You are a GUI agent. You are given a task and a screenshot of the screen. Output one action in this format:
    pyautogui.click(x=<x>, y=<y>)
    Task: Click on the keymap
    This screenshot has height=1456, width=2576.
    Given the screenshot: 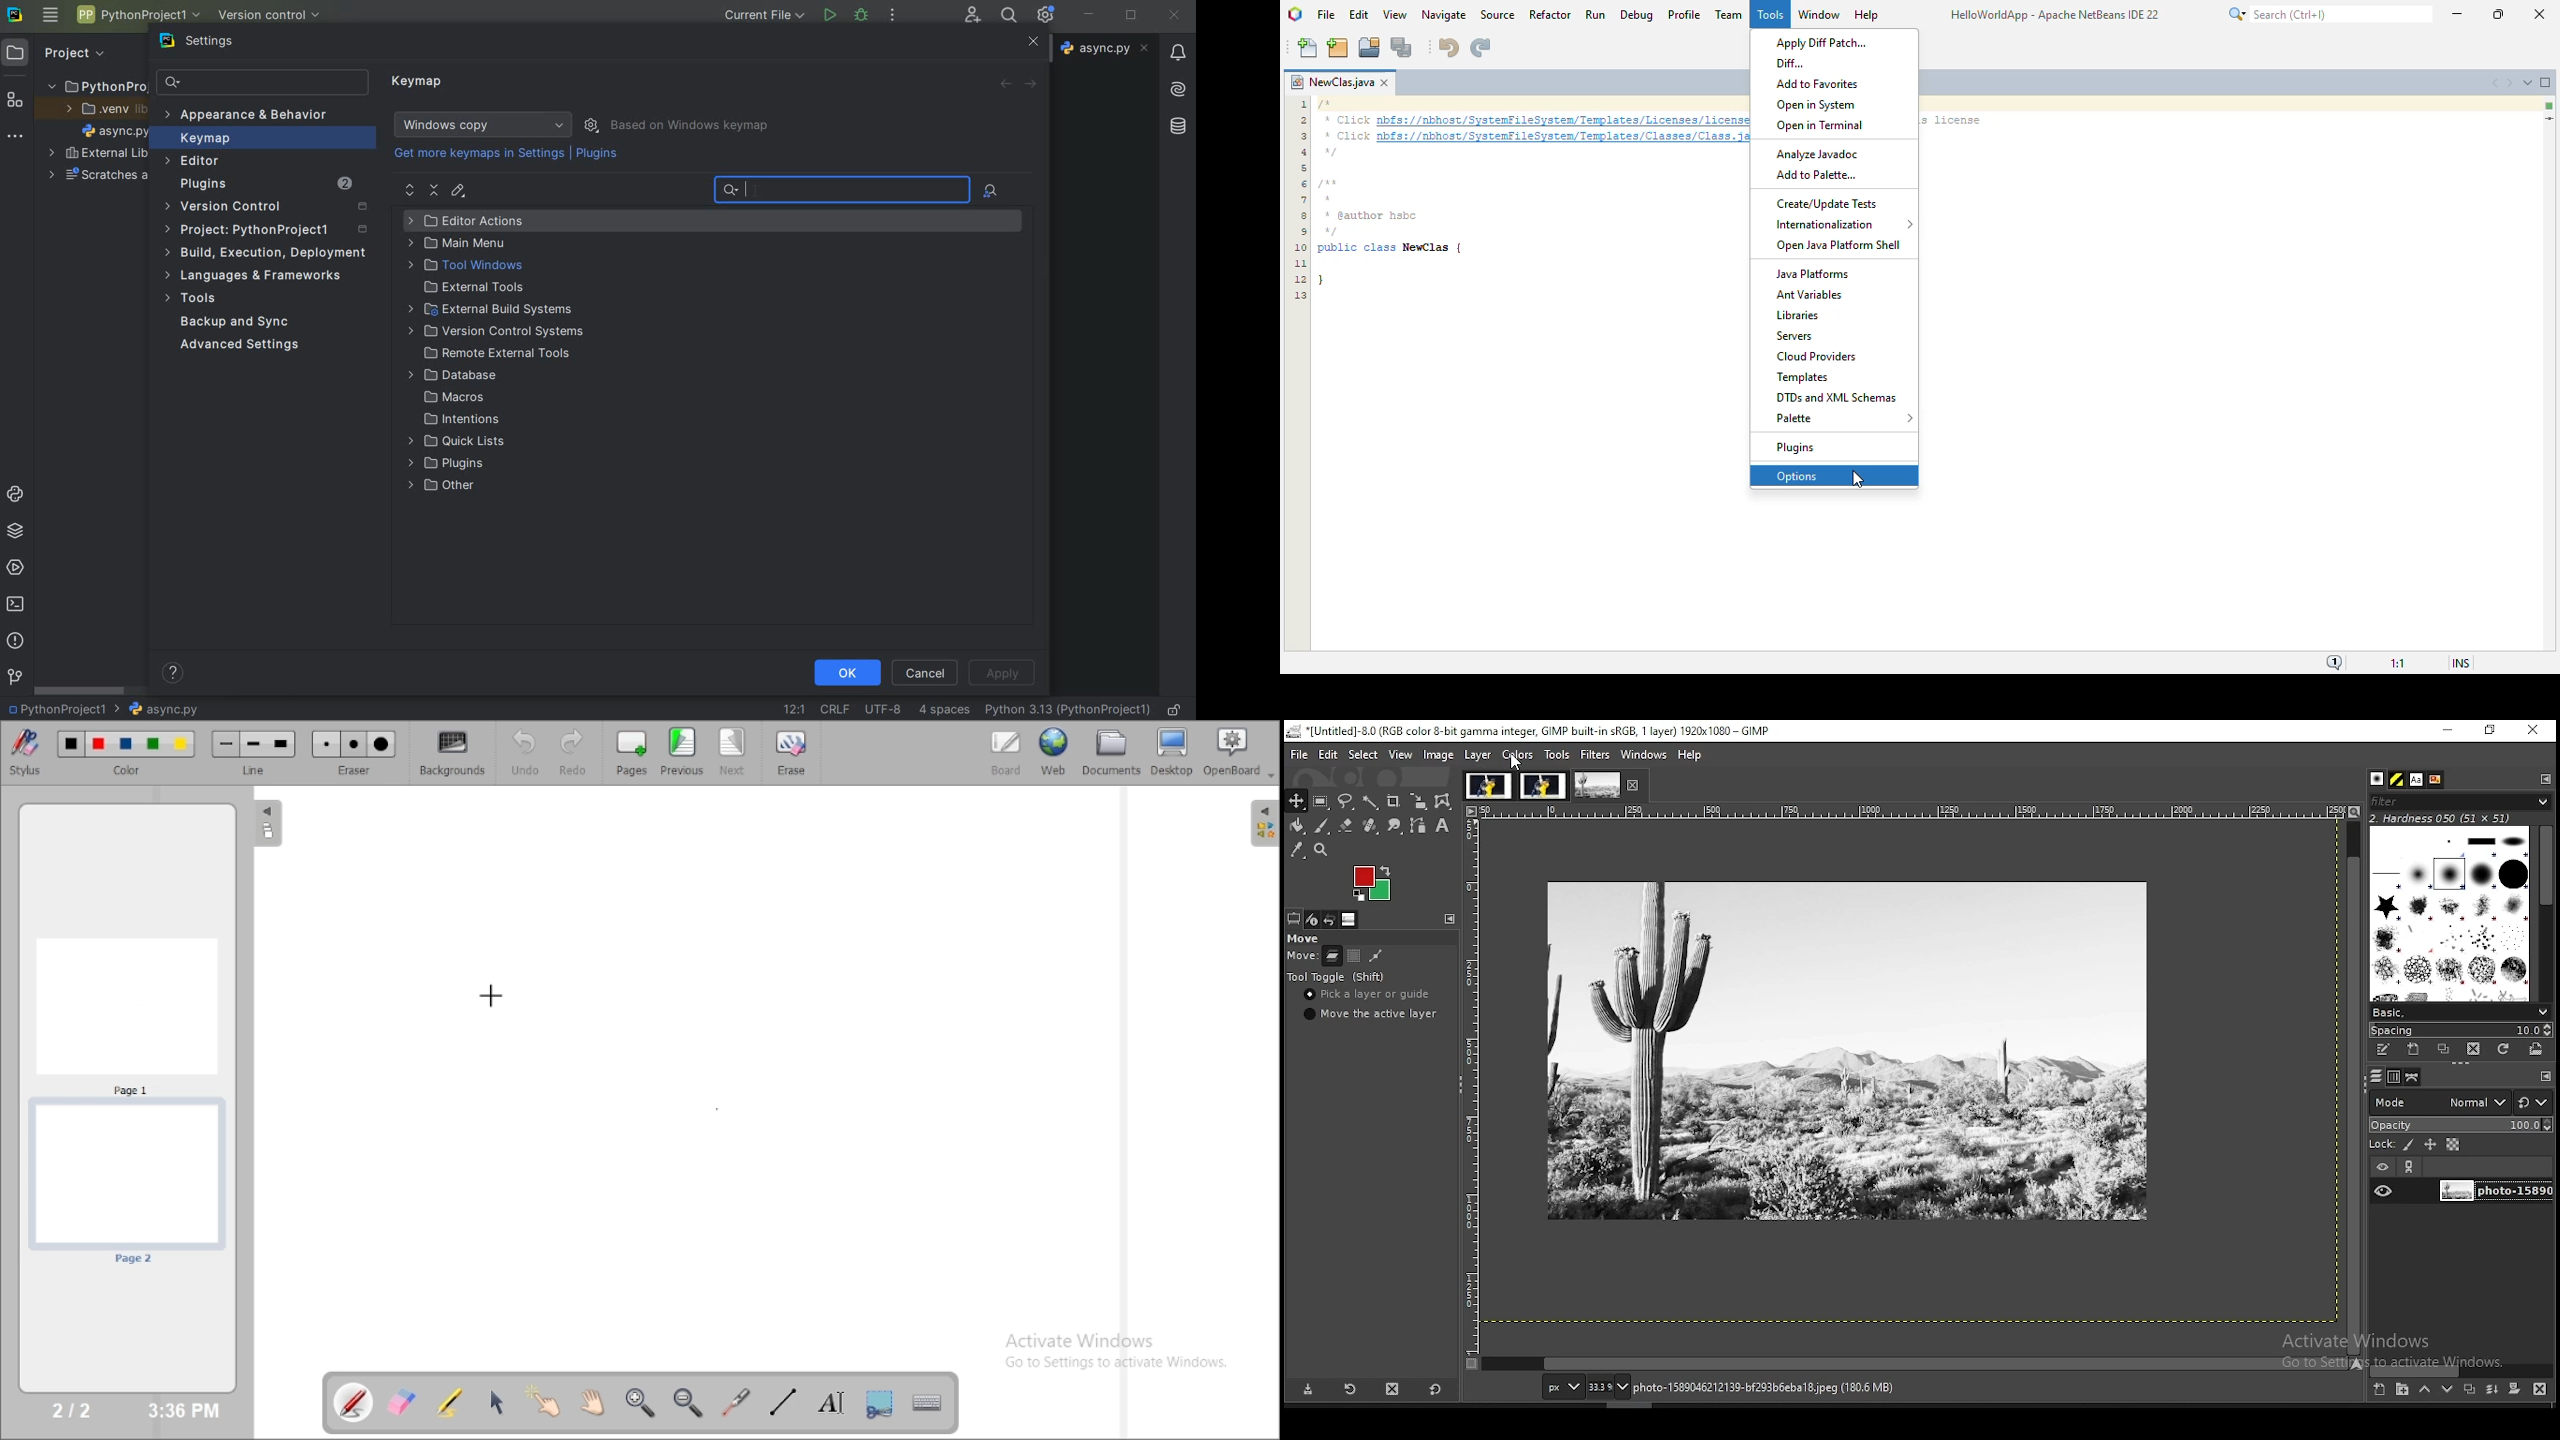 What is the action you would take?
    pyautogui.click(x=203, y=140)
    